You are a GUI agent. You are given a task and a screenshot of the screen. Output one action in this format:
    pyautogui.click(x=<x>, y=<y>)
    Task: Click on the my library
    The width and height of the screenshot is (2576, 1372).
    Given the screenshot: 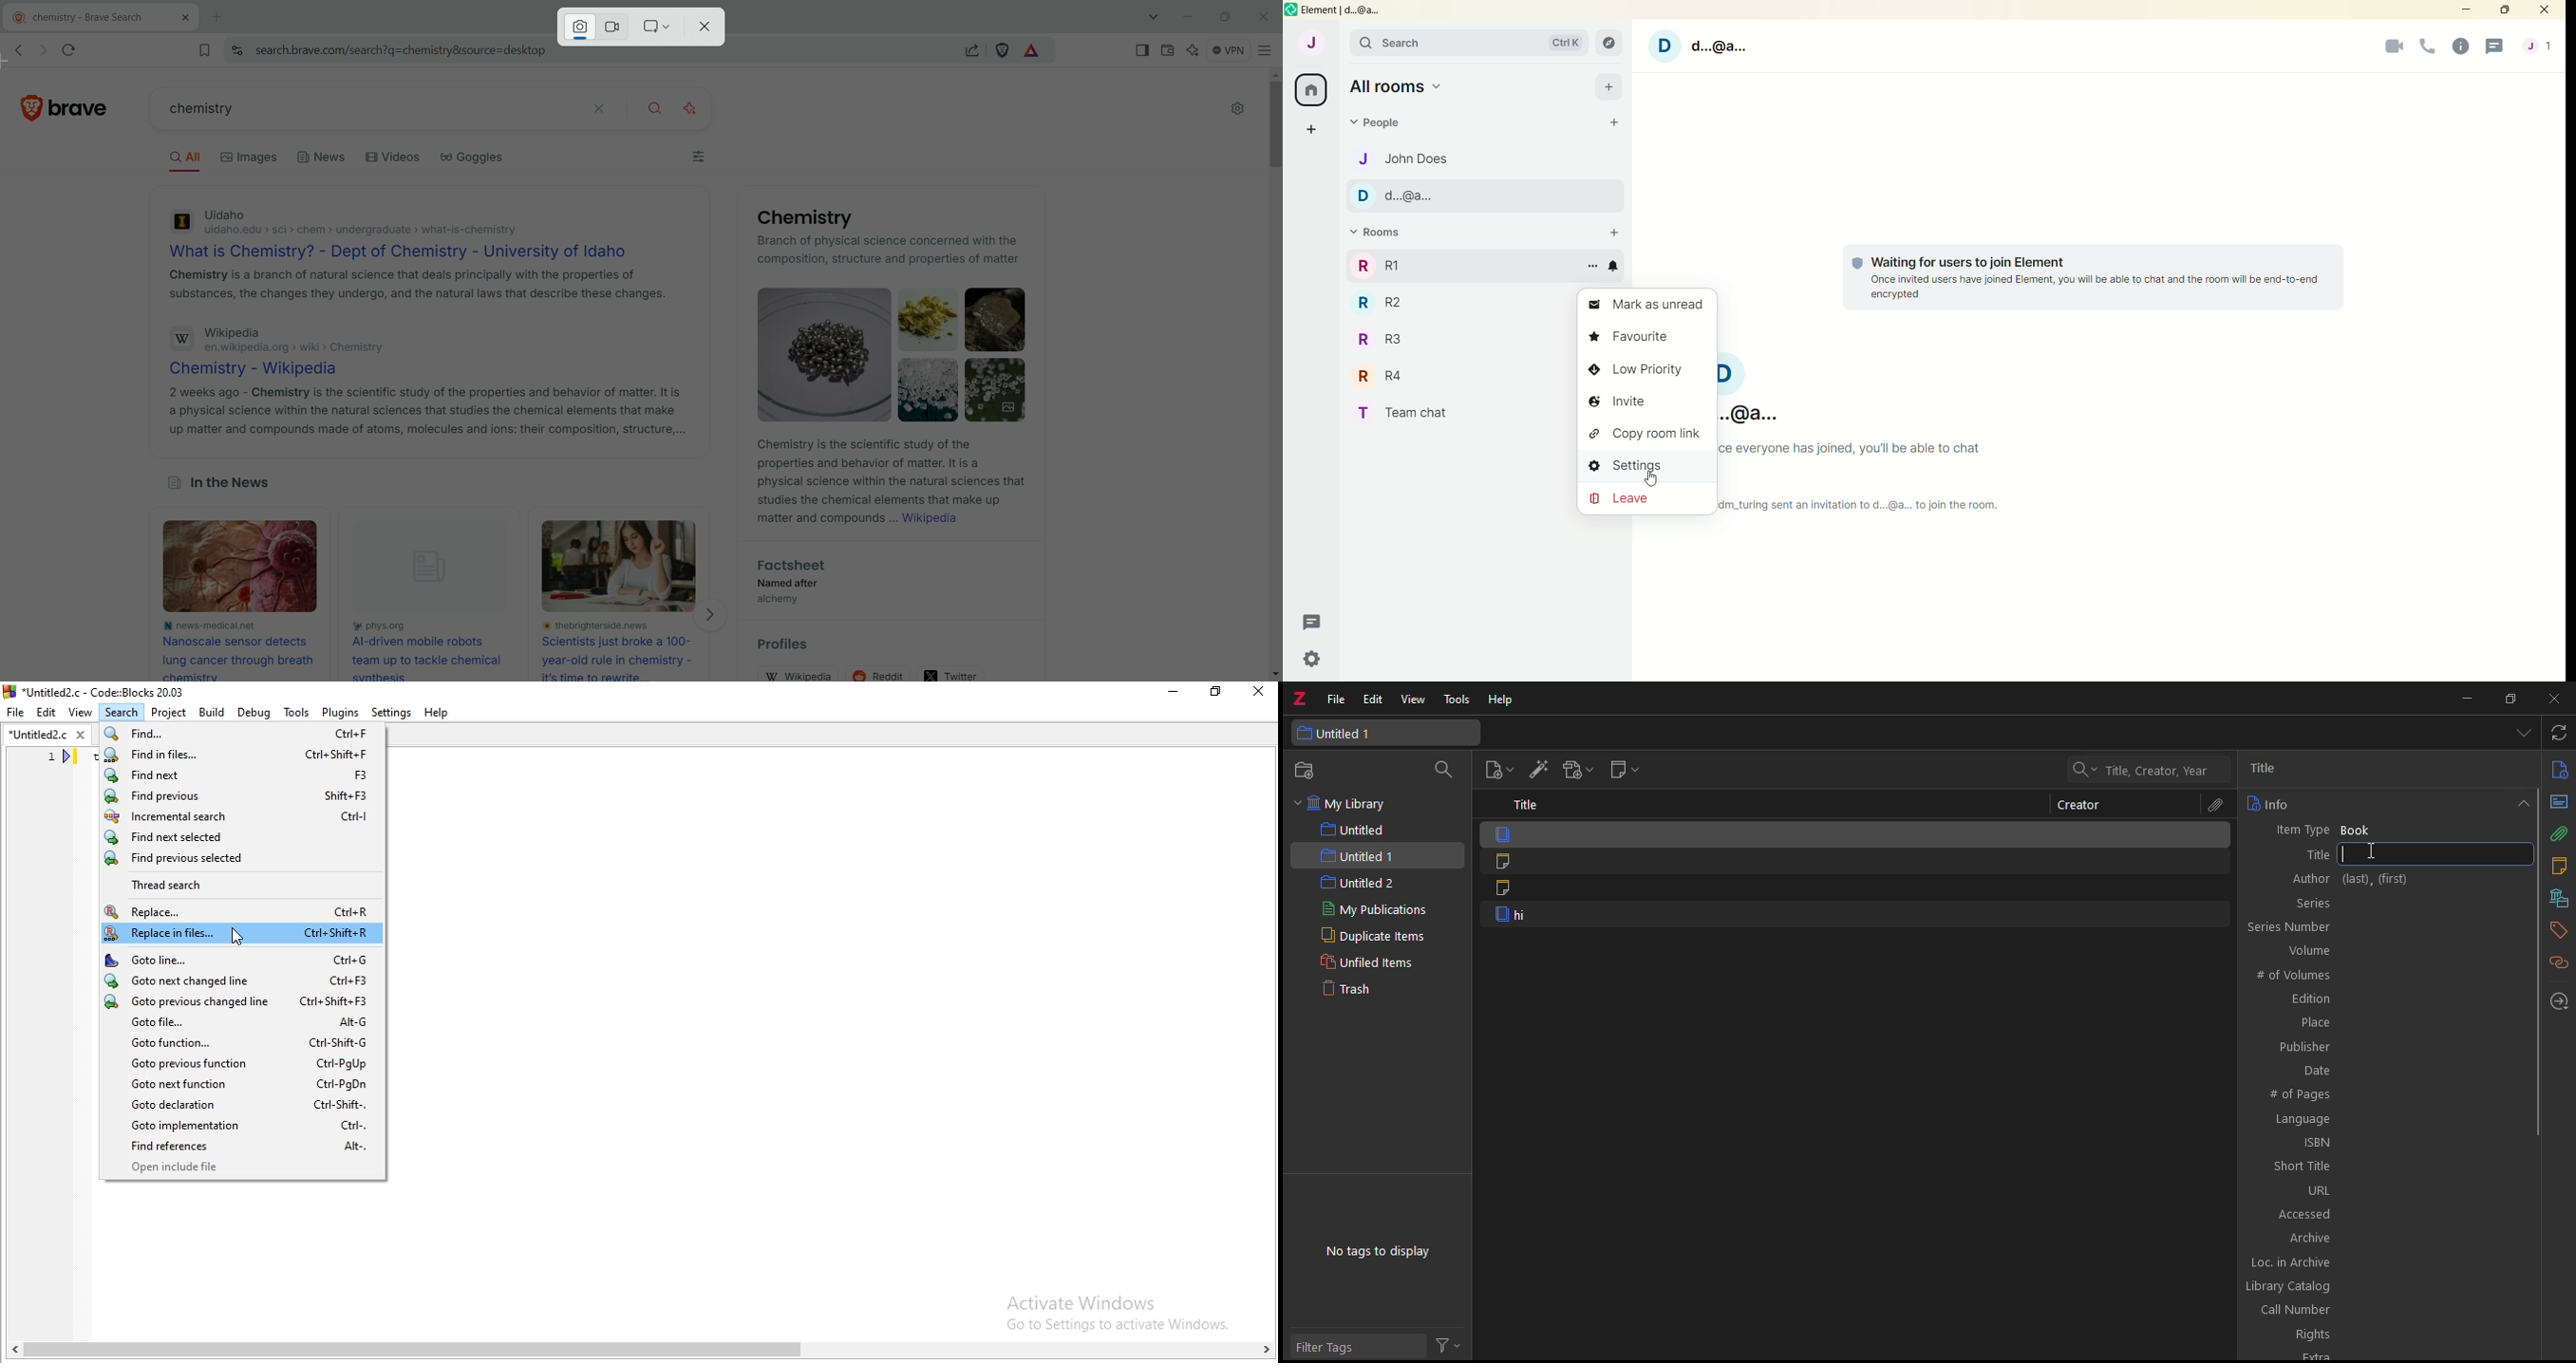 What is the action you would take?
    pyautogui.click(x=1343, y=805)
    